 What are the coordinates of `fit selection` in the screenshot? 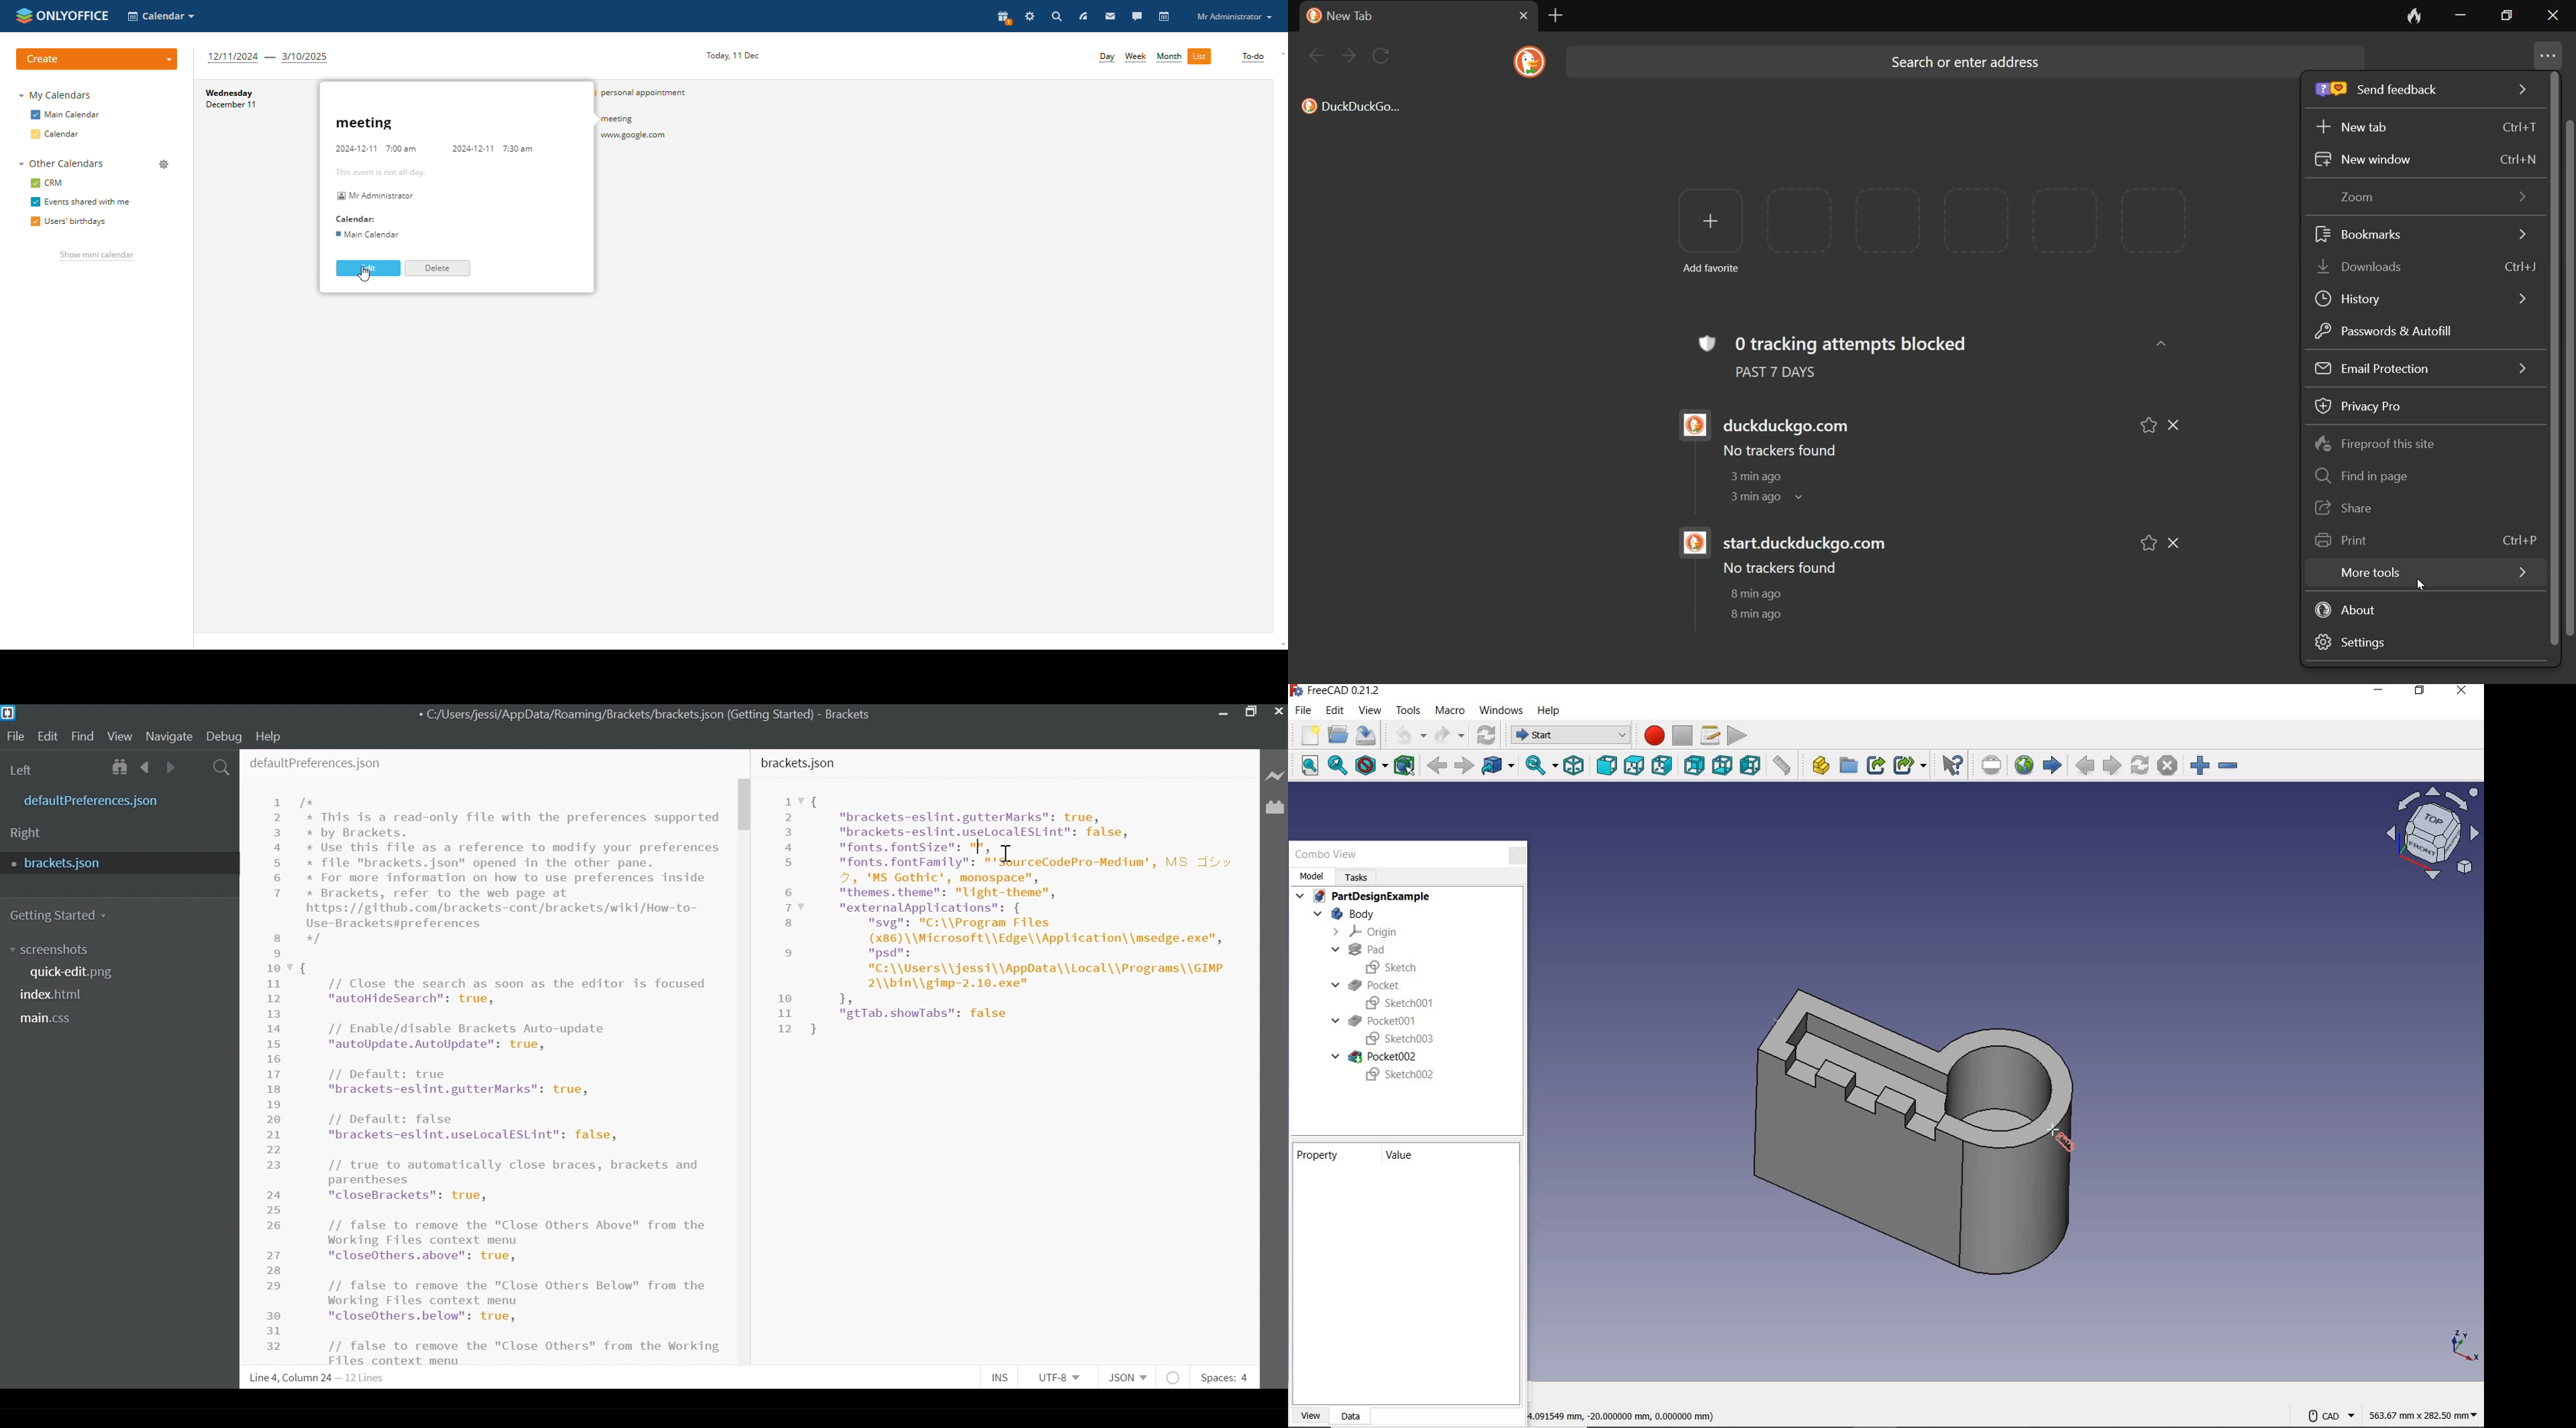 It's located at (1338, 767).